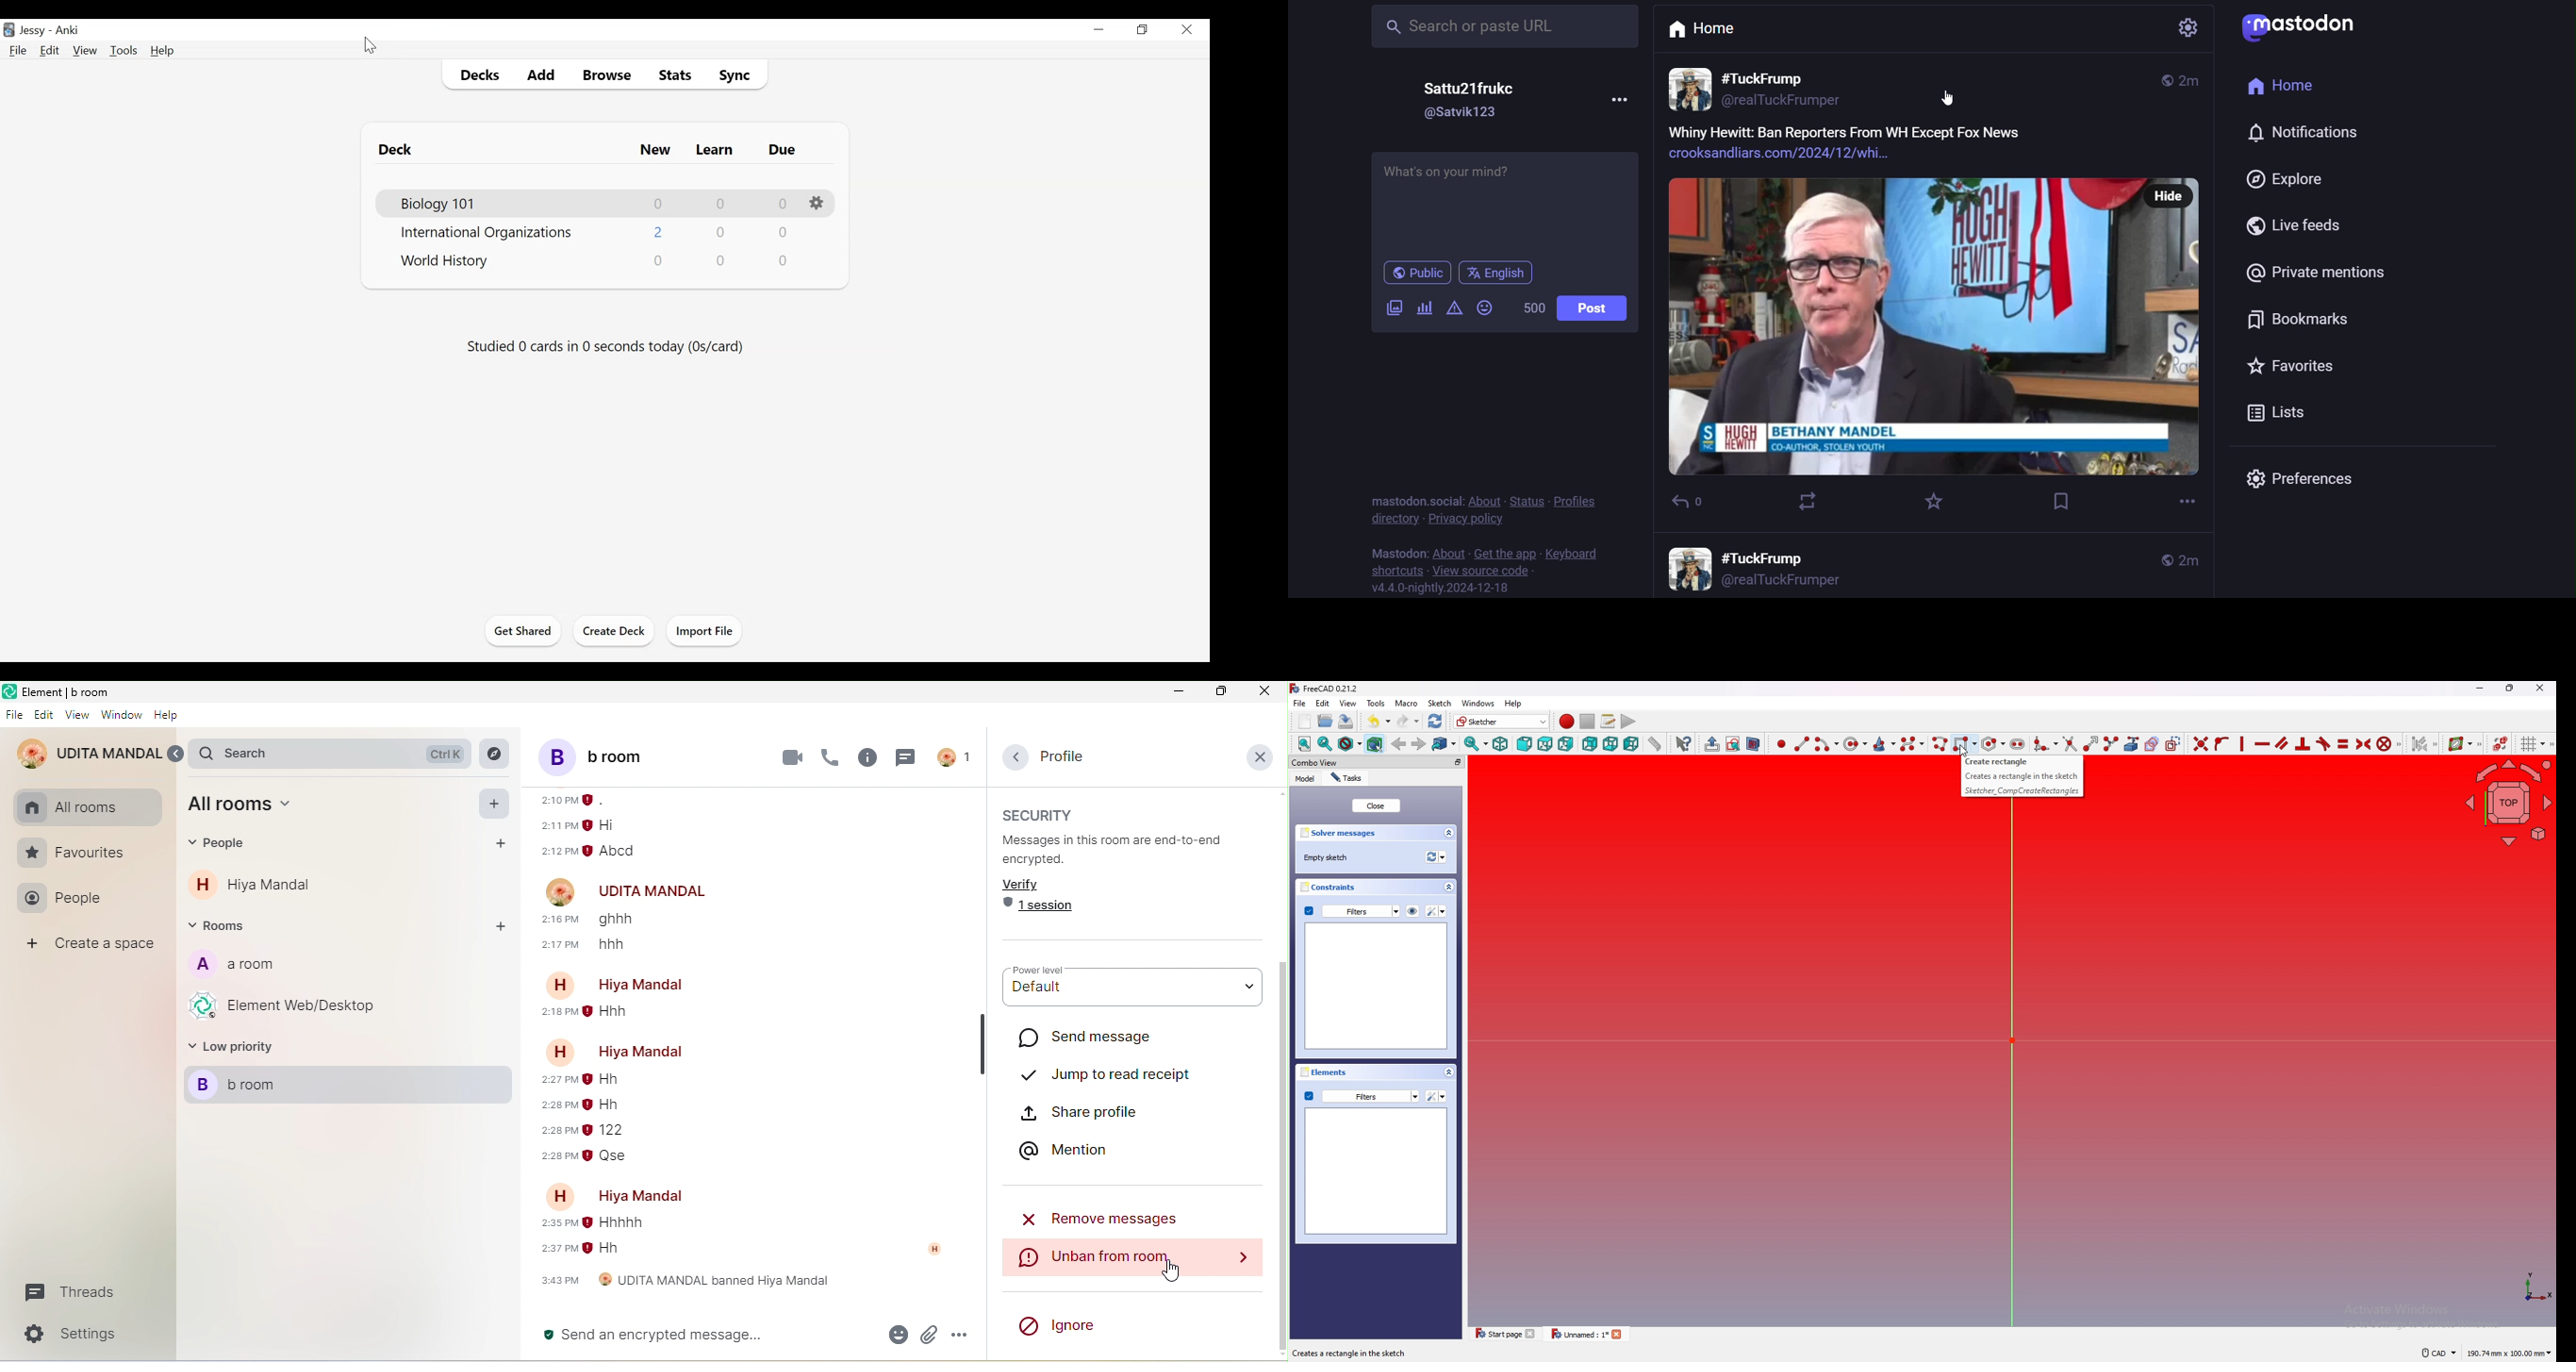 The height and width of the screenshot is (1372, 2576). Describe the element at coordinates (1596, 307) in the screenshot. I see `post` at that location.